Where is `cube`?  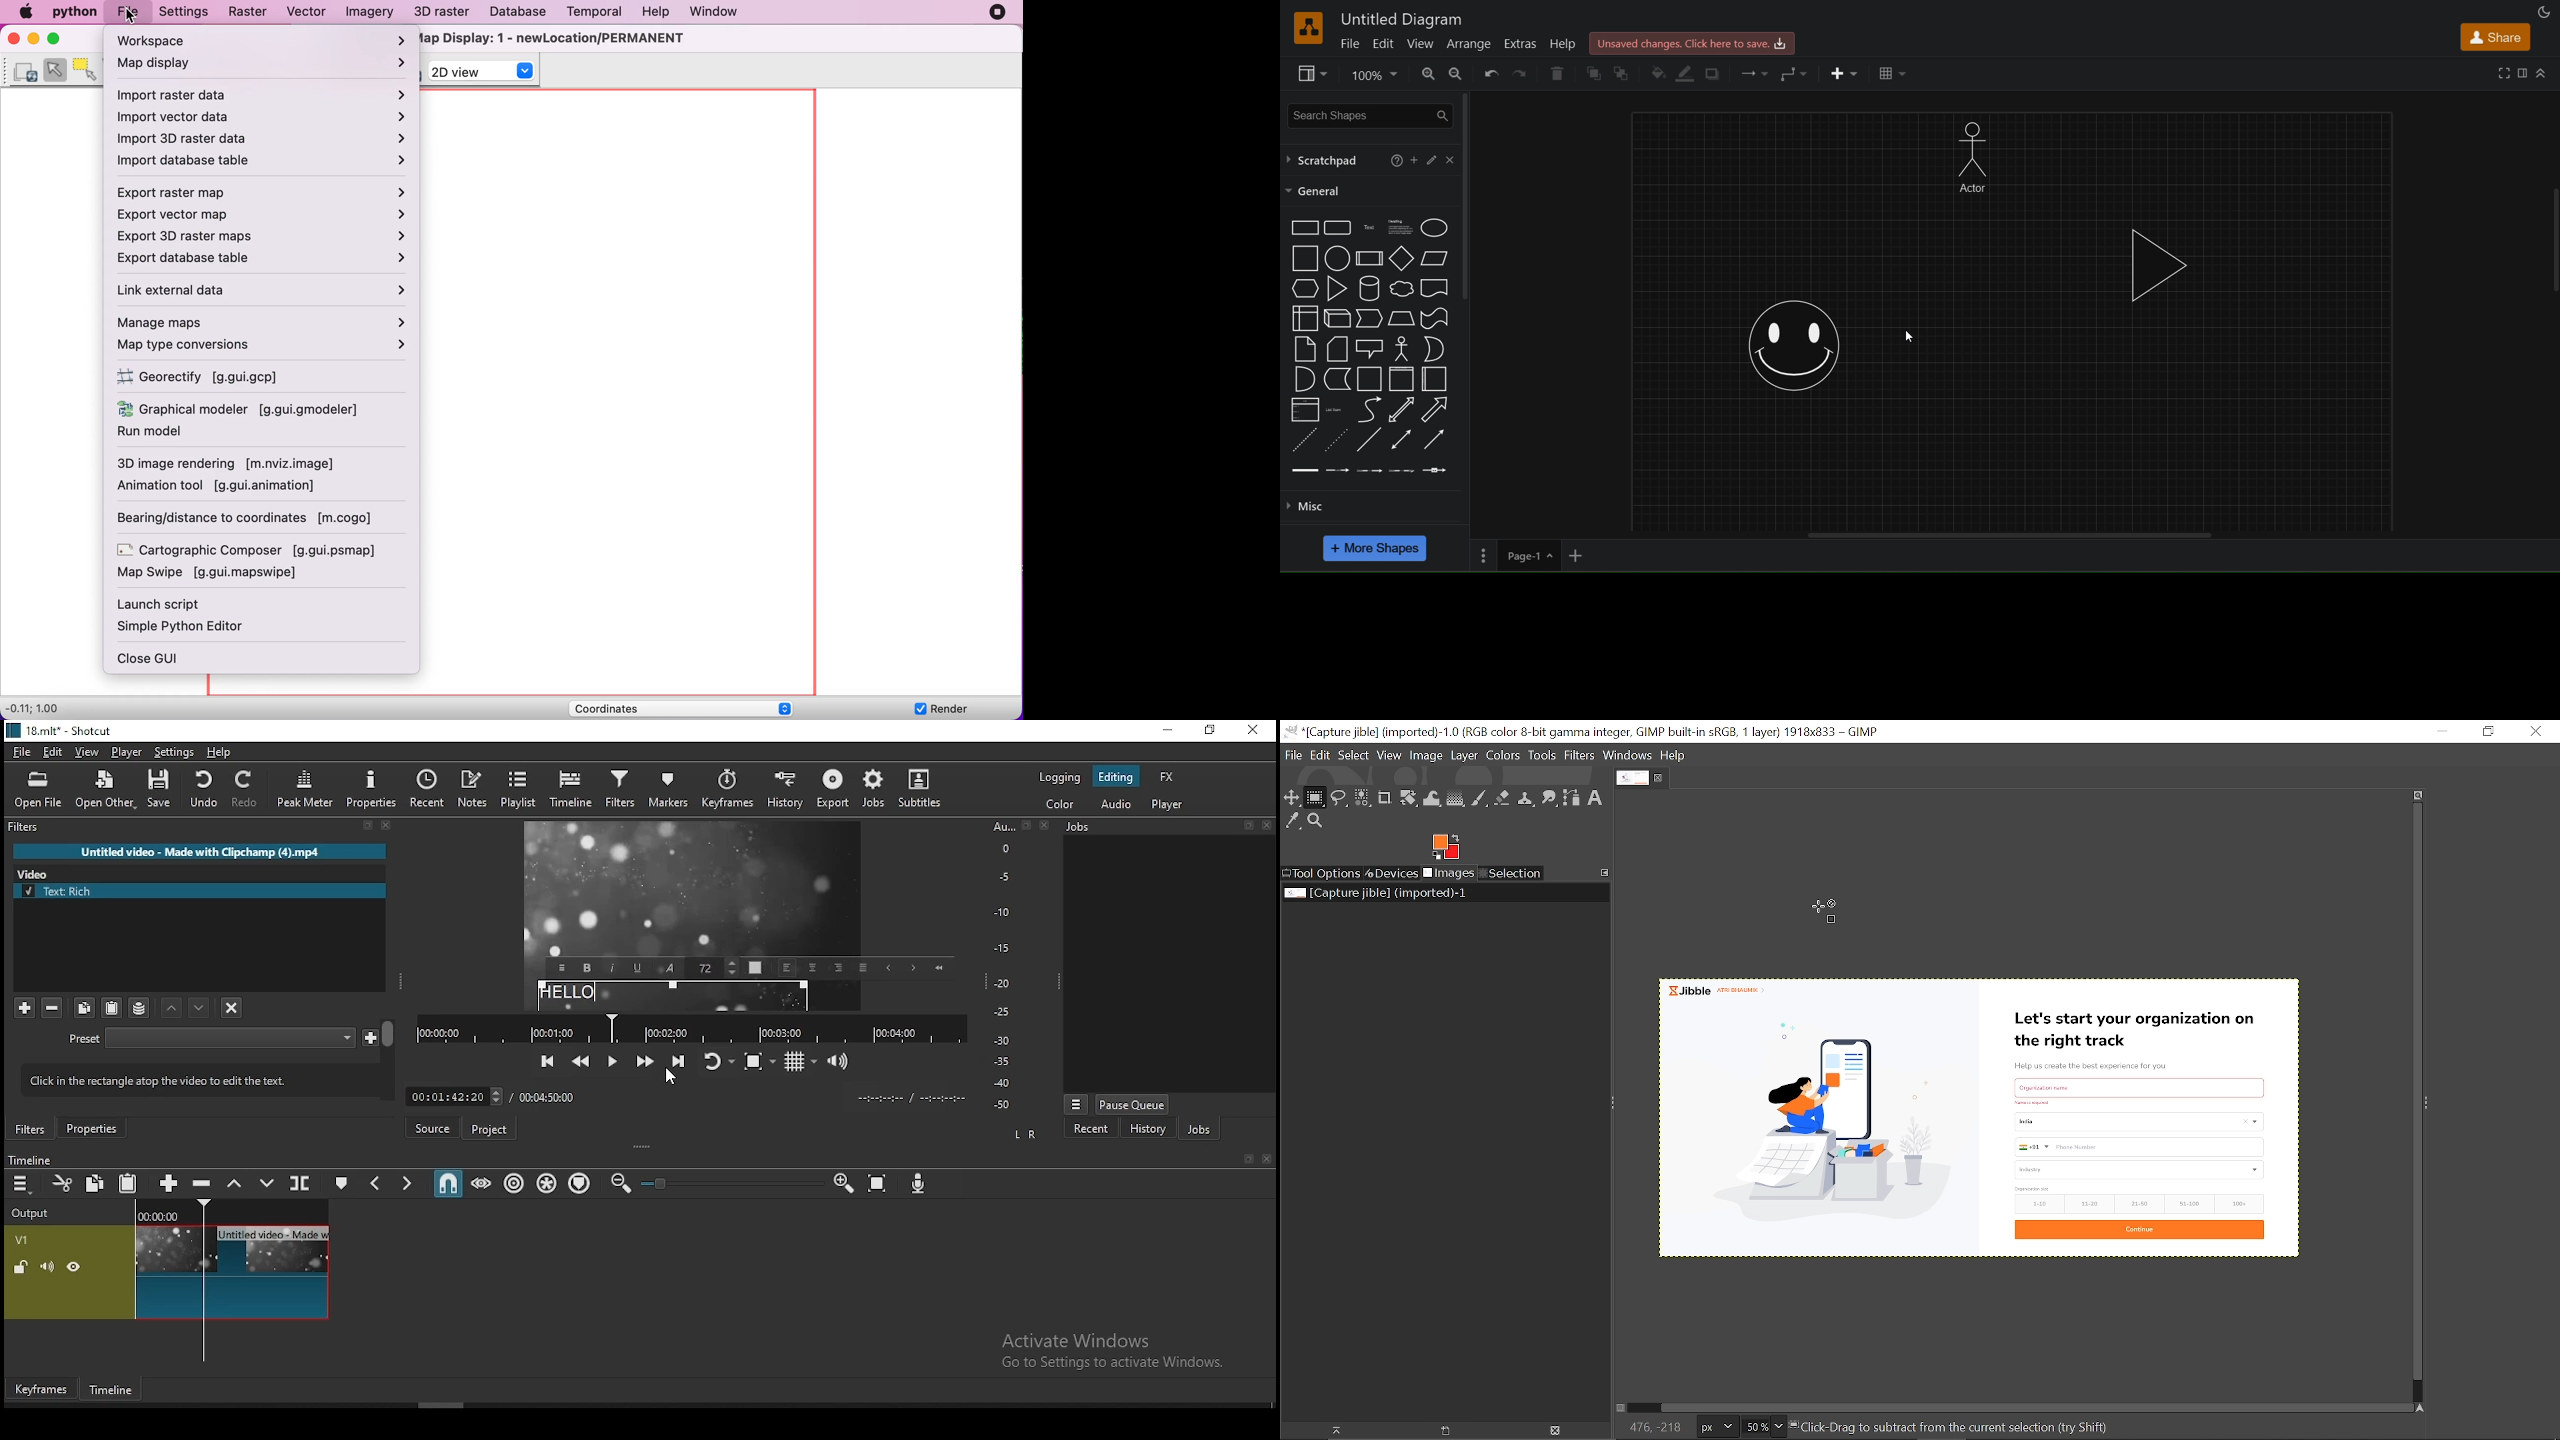
cube is located at coordinates (1335, 318).